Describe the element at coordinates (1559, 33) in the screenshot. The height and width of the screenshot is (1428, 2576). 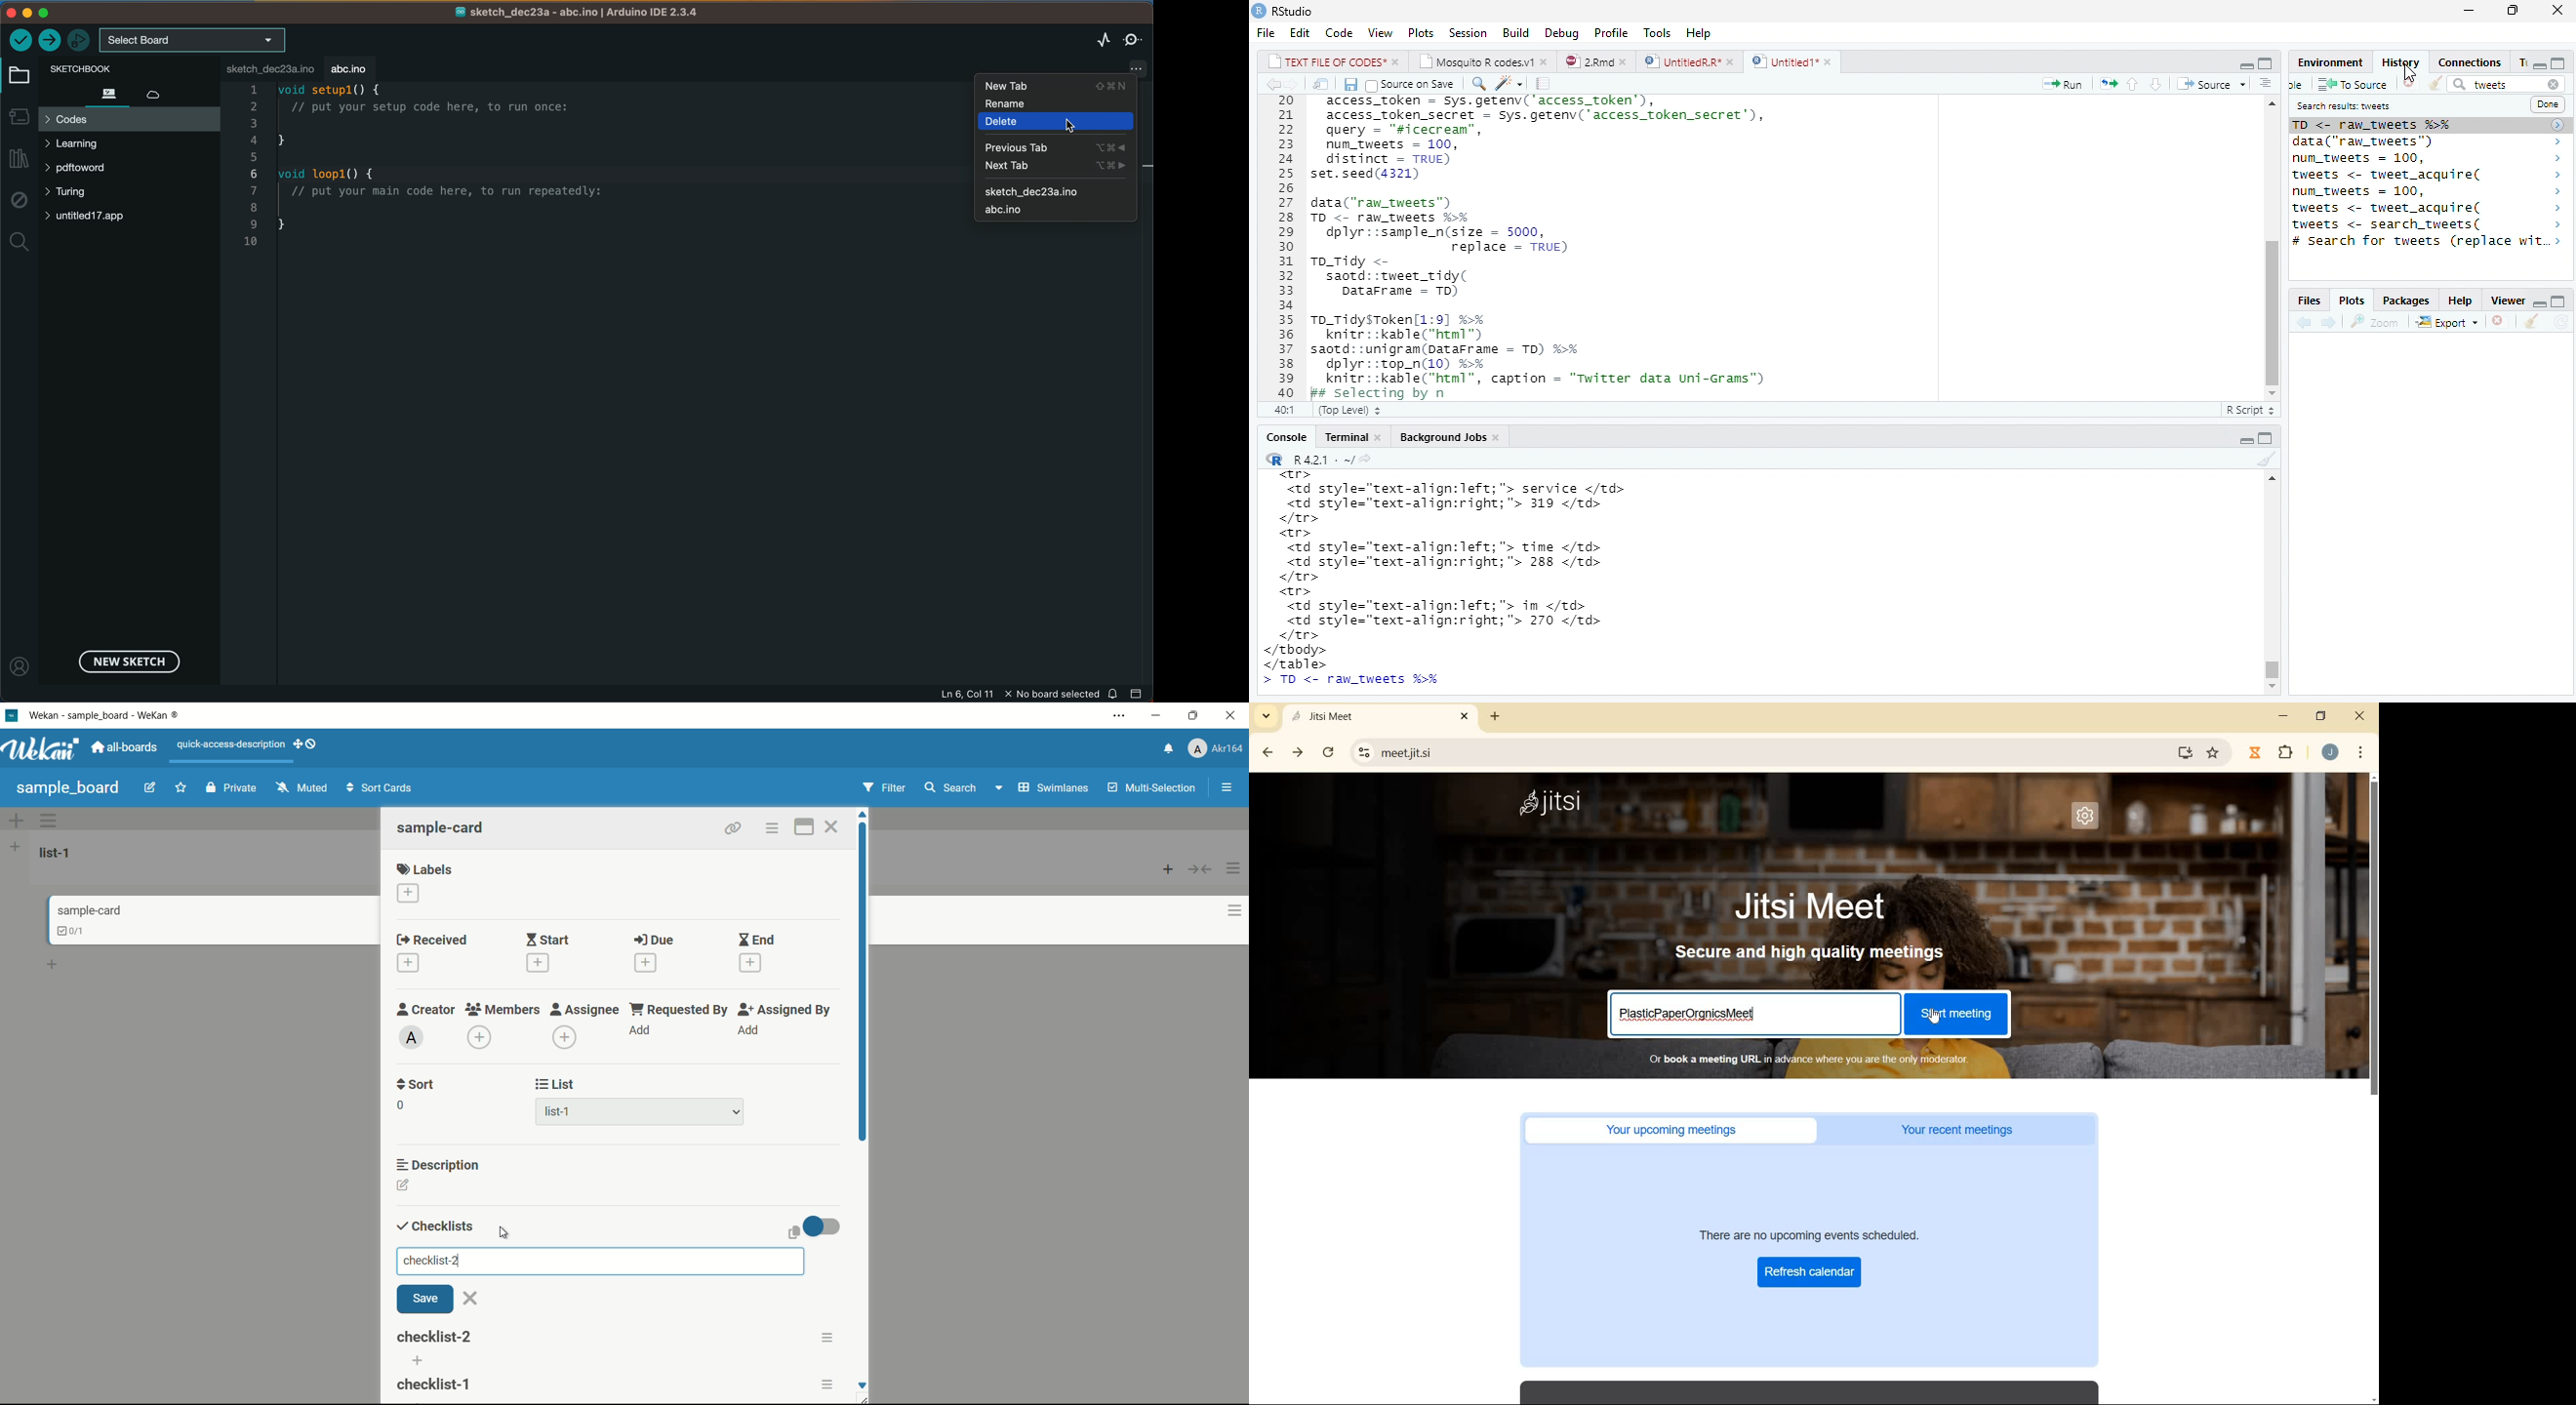
I see `Debug` at that location.